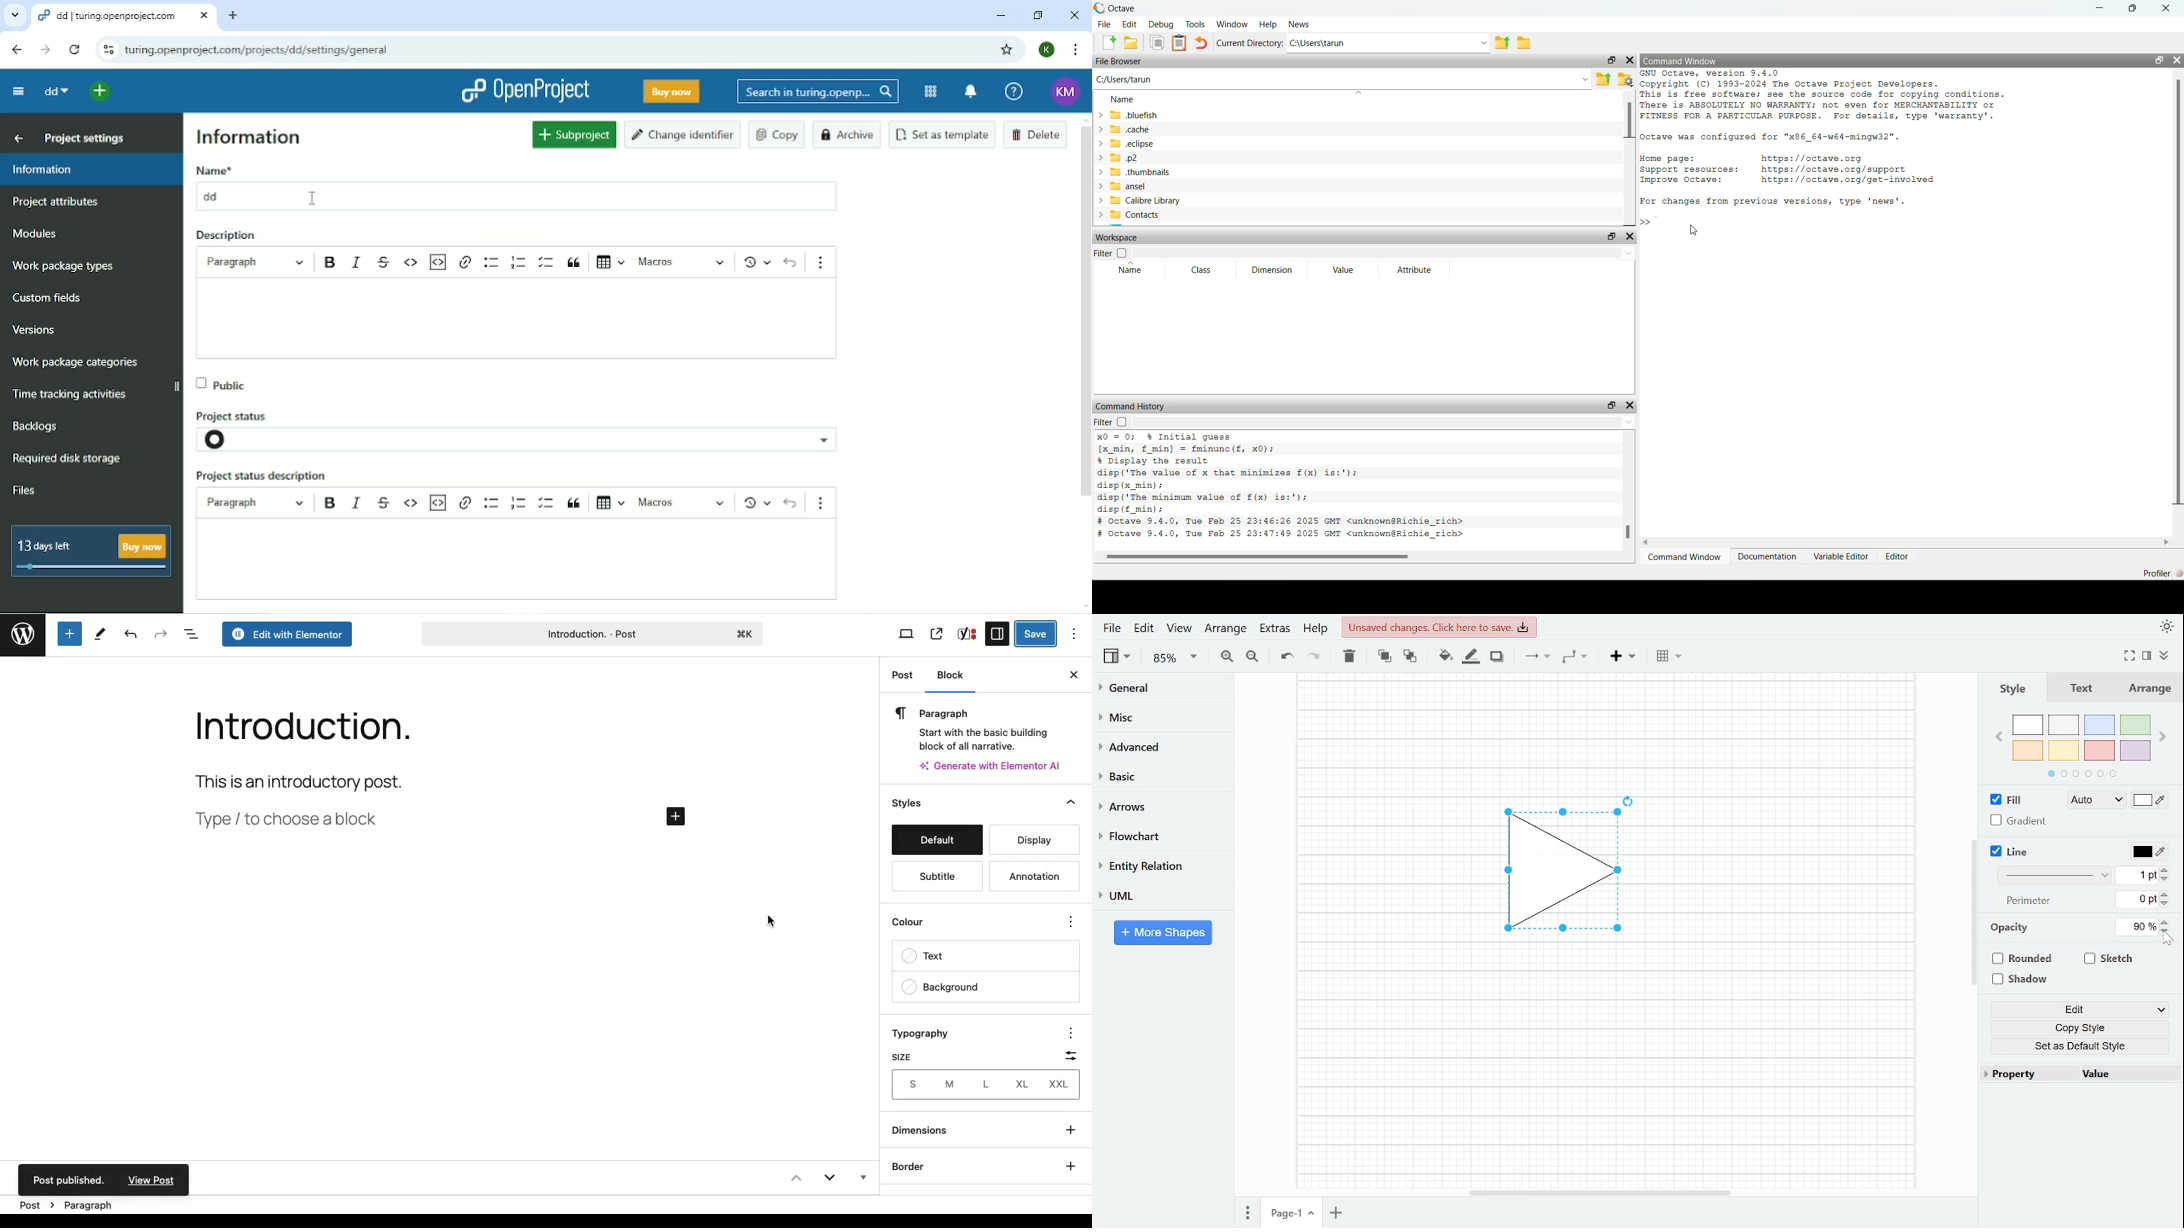 Image resolution: width=2184 pixels, height=1232 pixels. Describe the element at coordinates (2137, 726) in the screenshot. I see `green` at that location.